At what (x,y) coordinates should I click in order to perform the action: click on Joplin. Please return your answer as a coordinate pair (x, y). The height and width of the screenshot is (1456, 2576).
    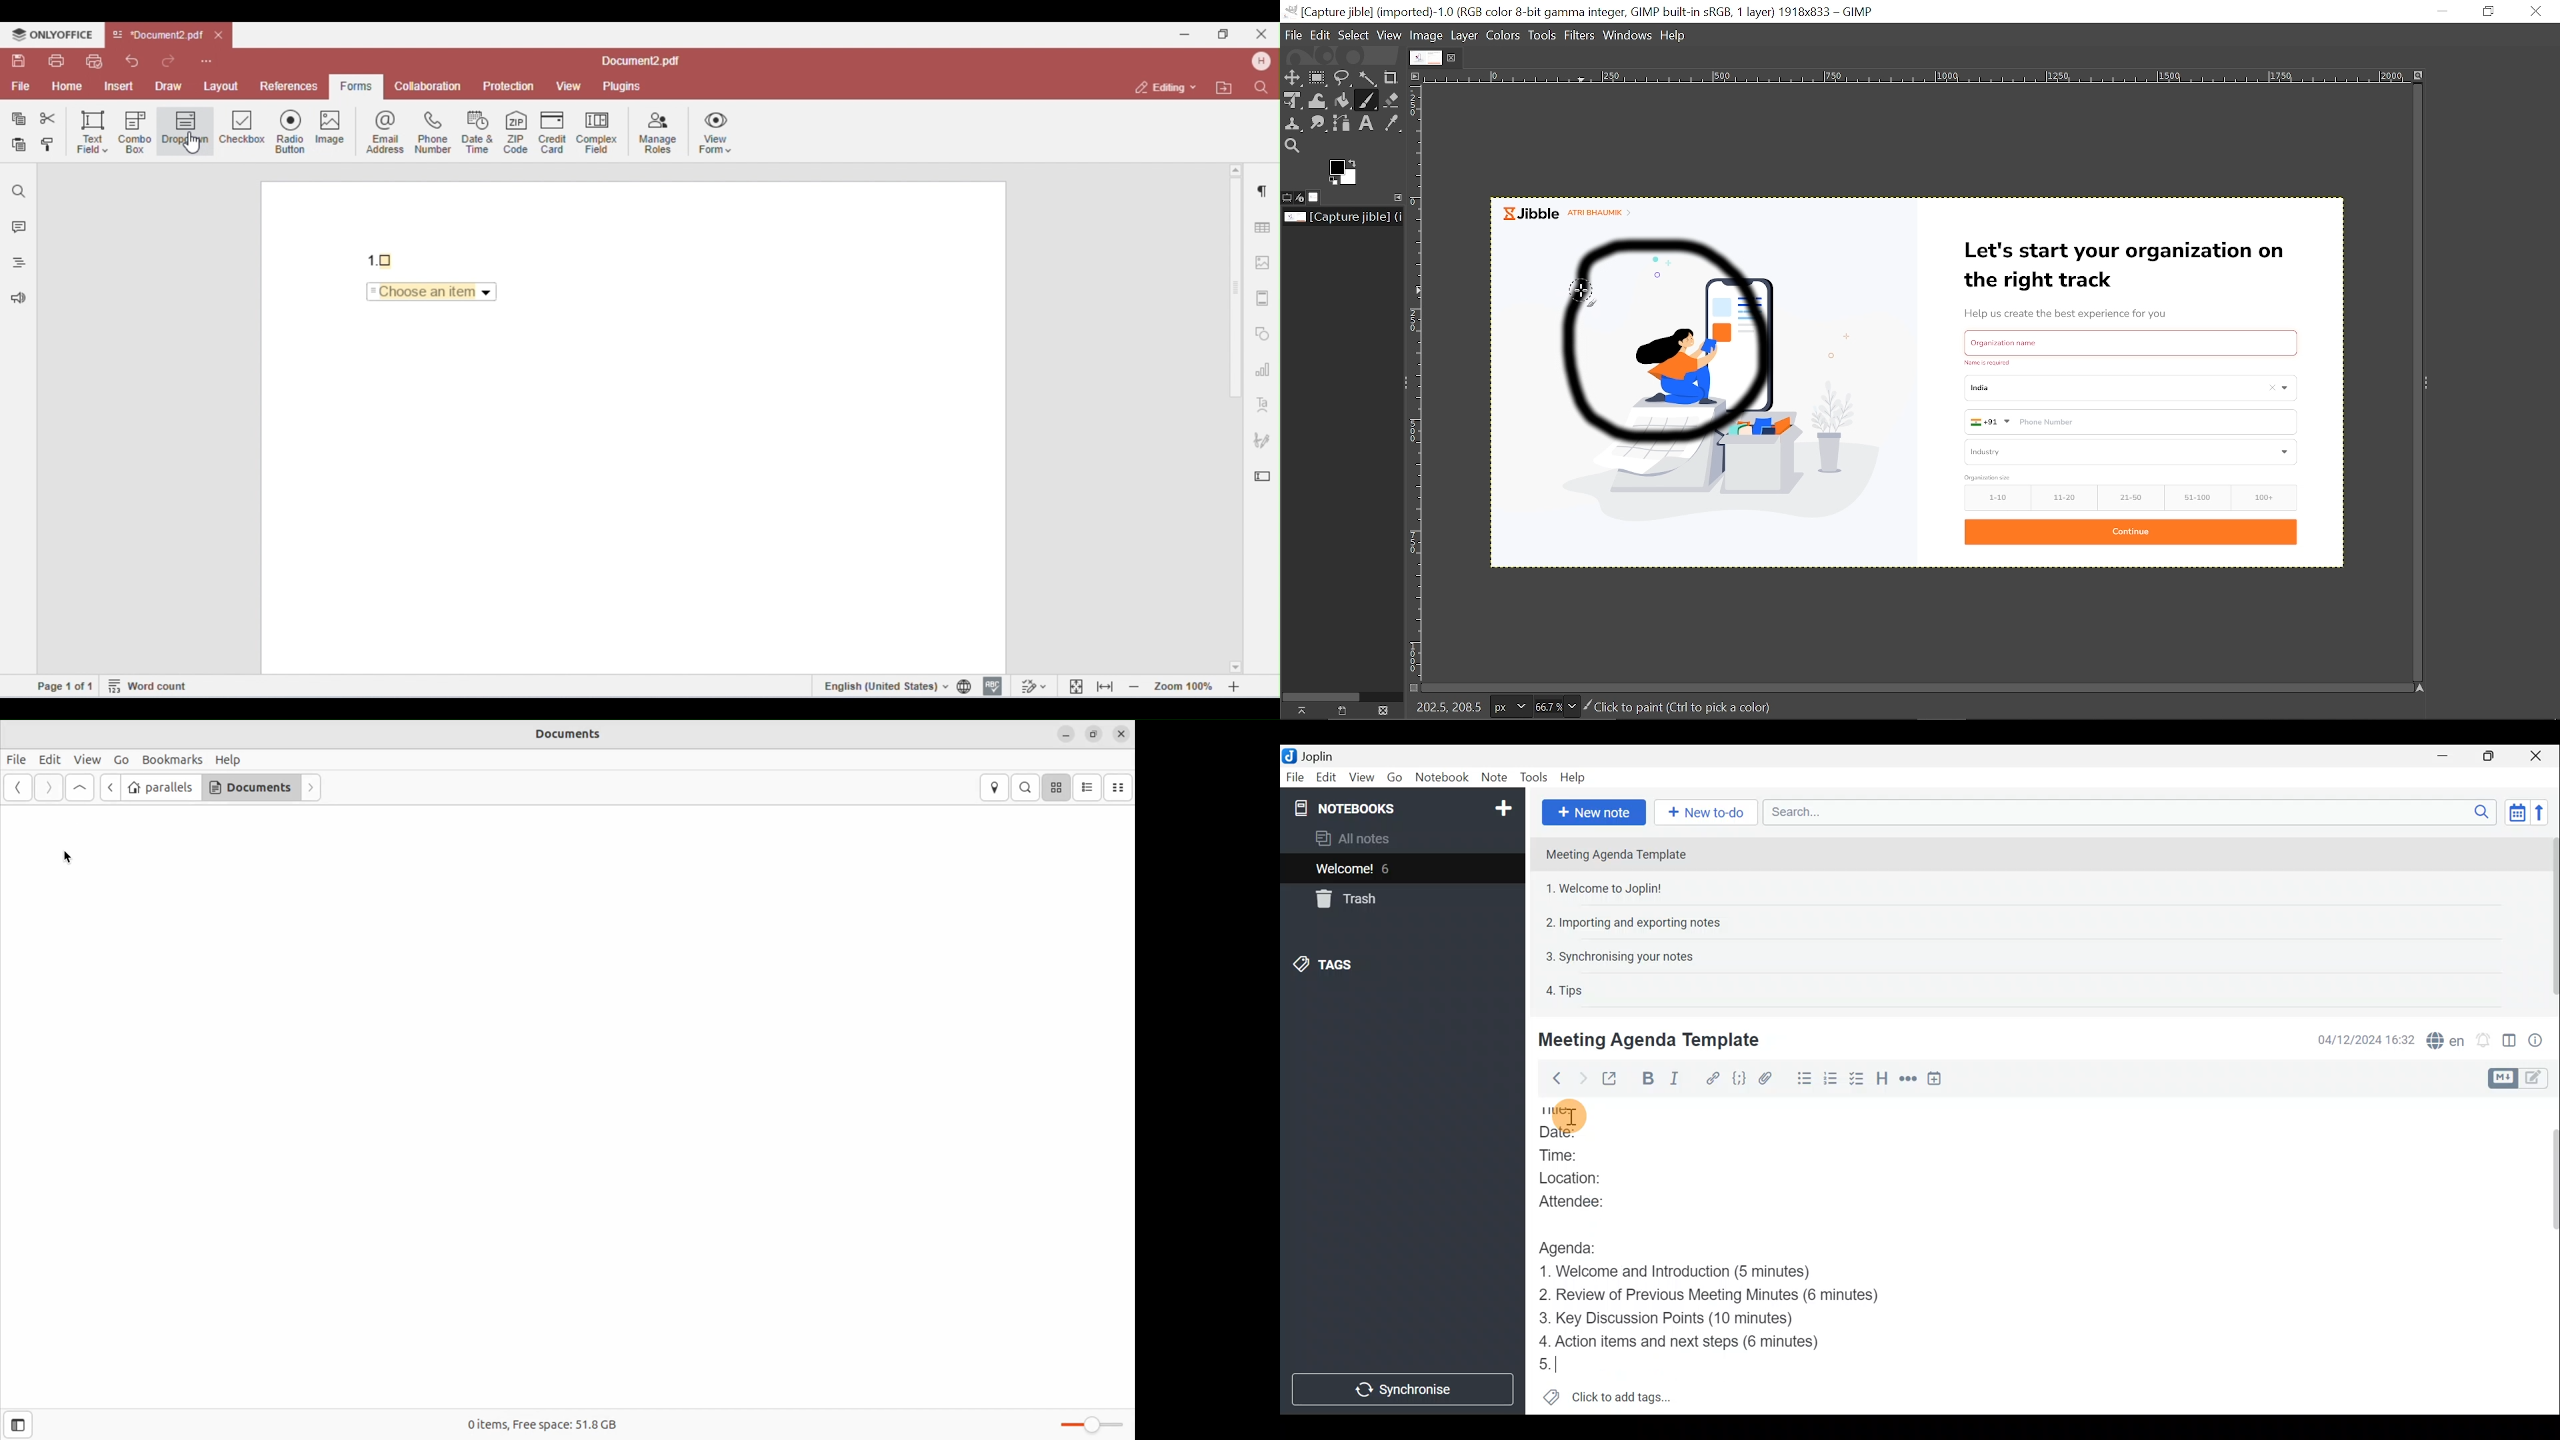
    Looking at the image, I should click on (1317, 755).